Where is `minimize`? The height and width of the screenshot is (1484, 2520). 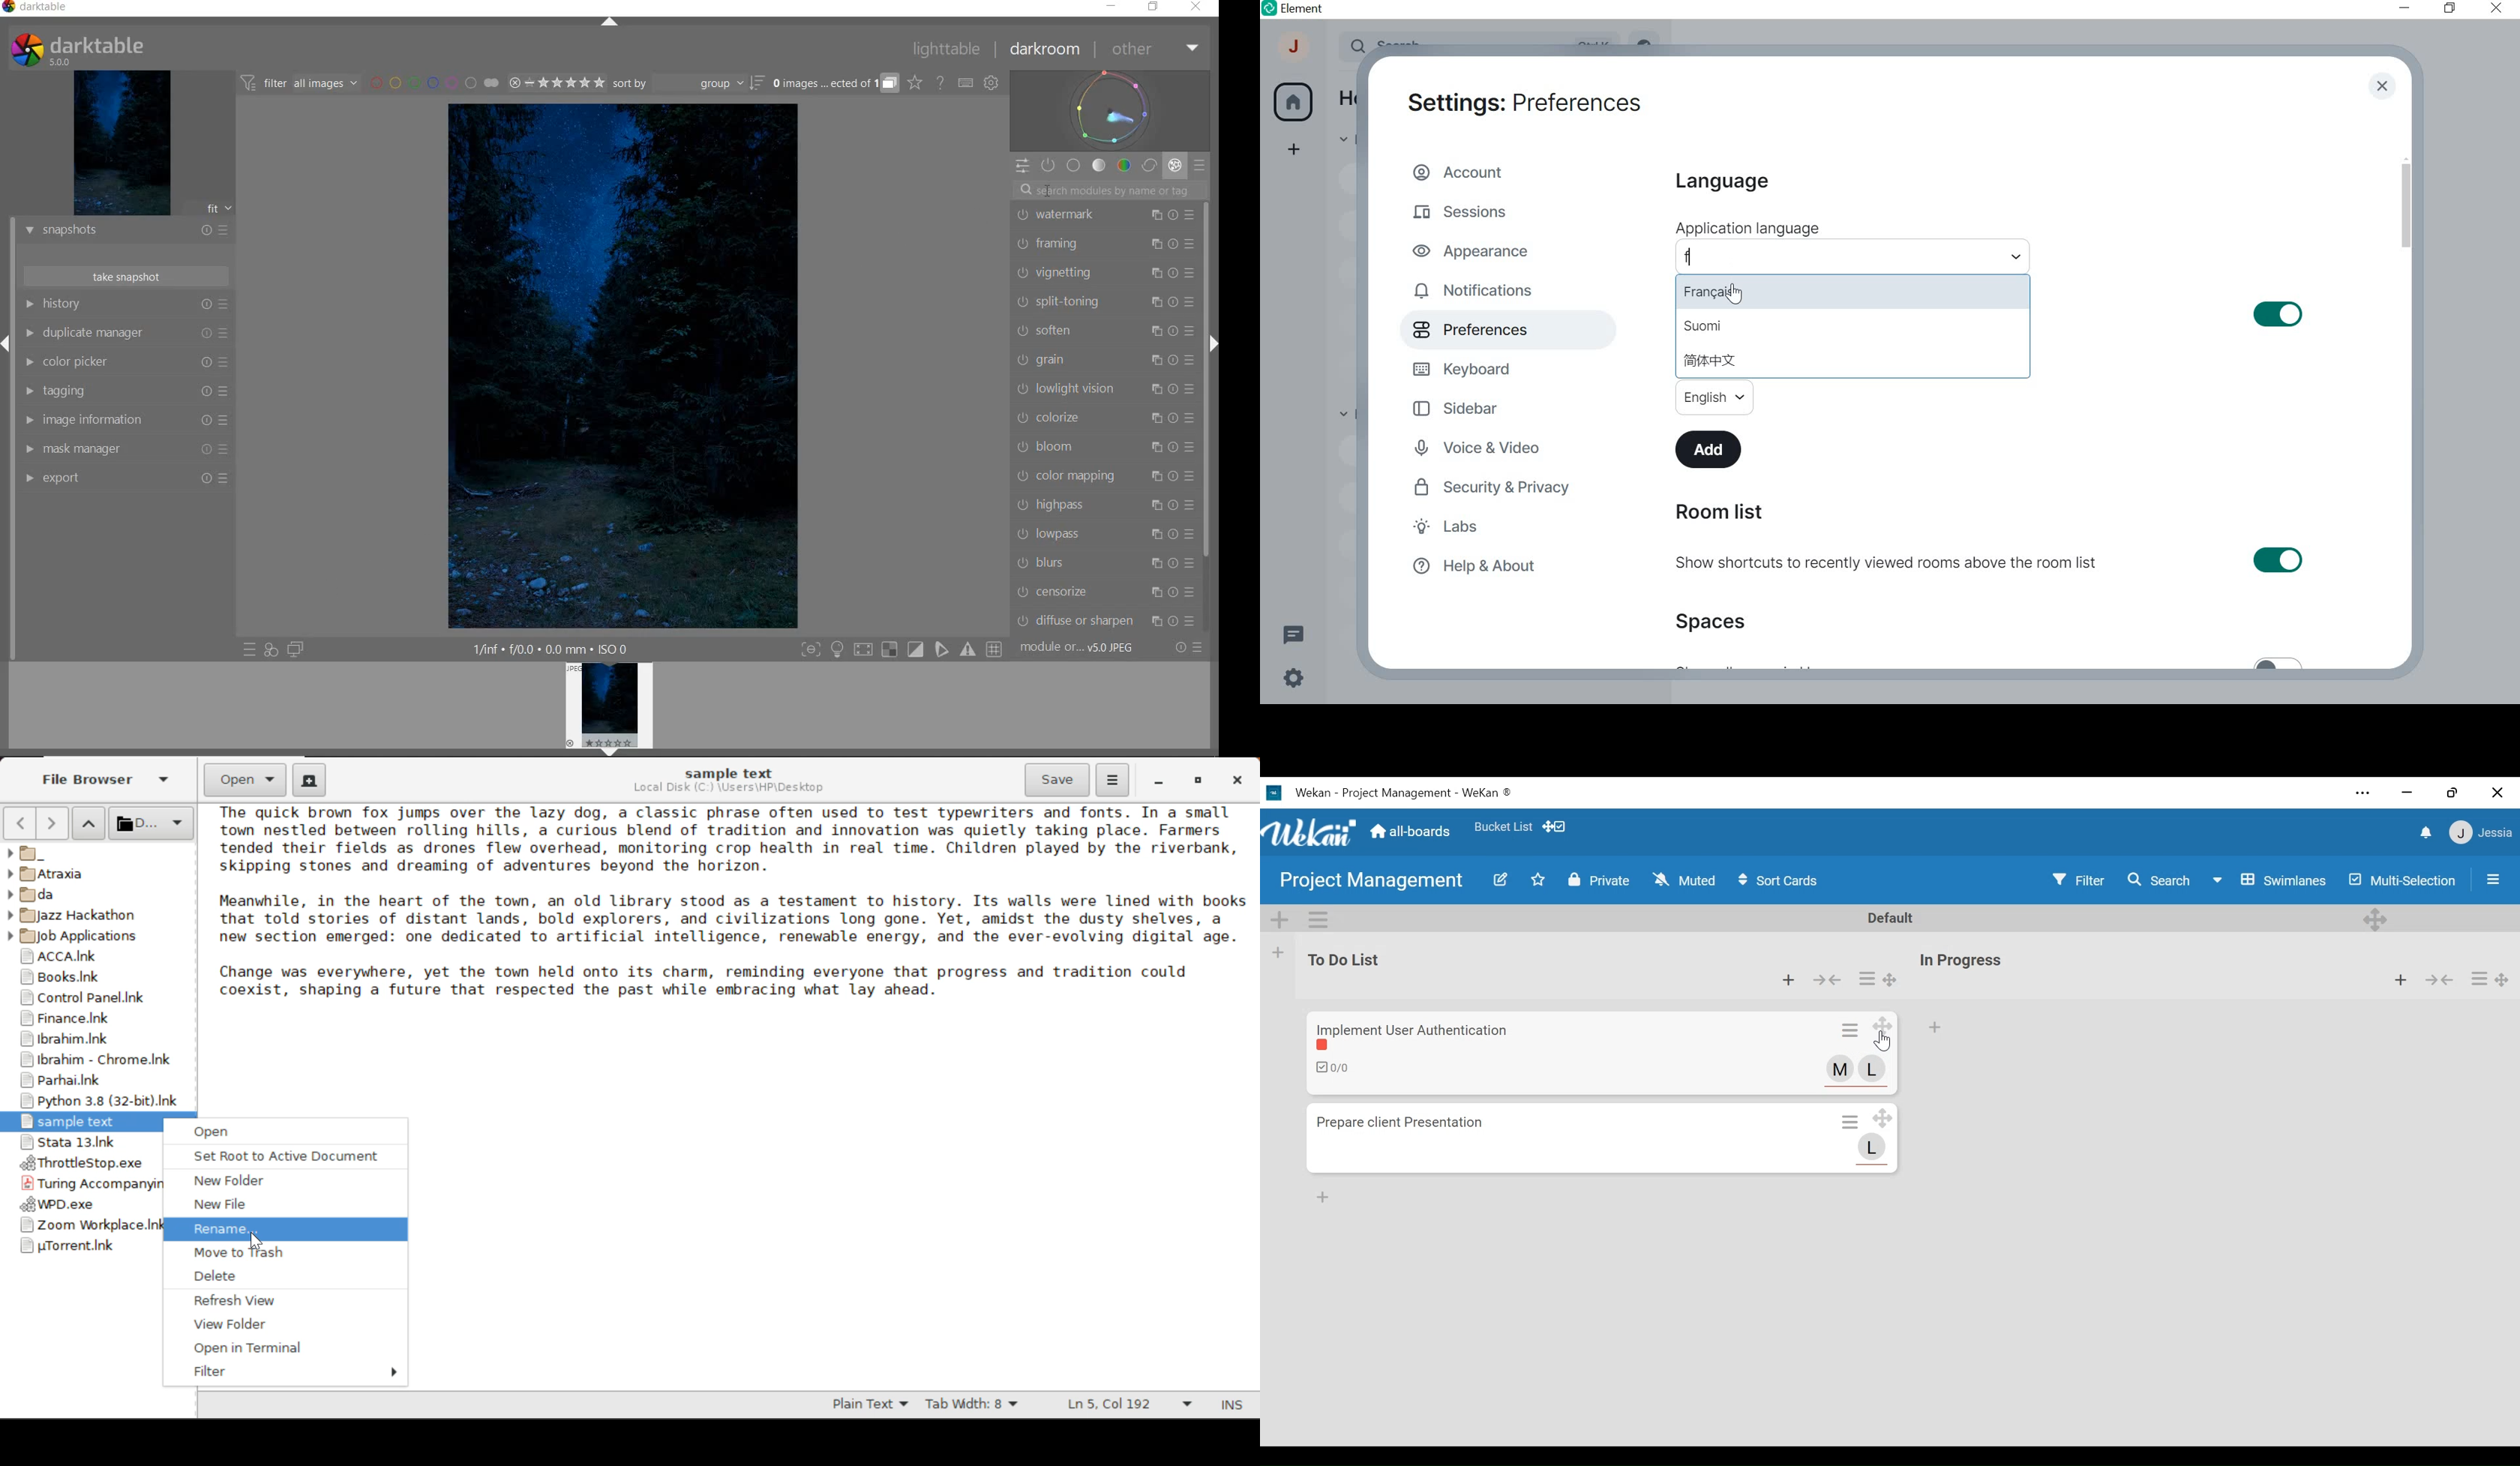 minimize is located at coordinates (2408, 792).